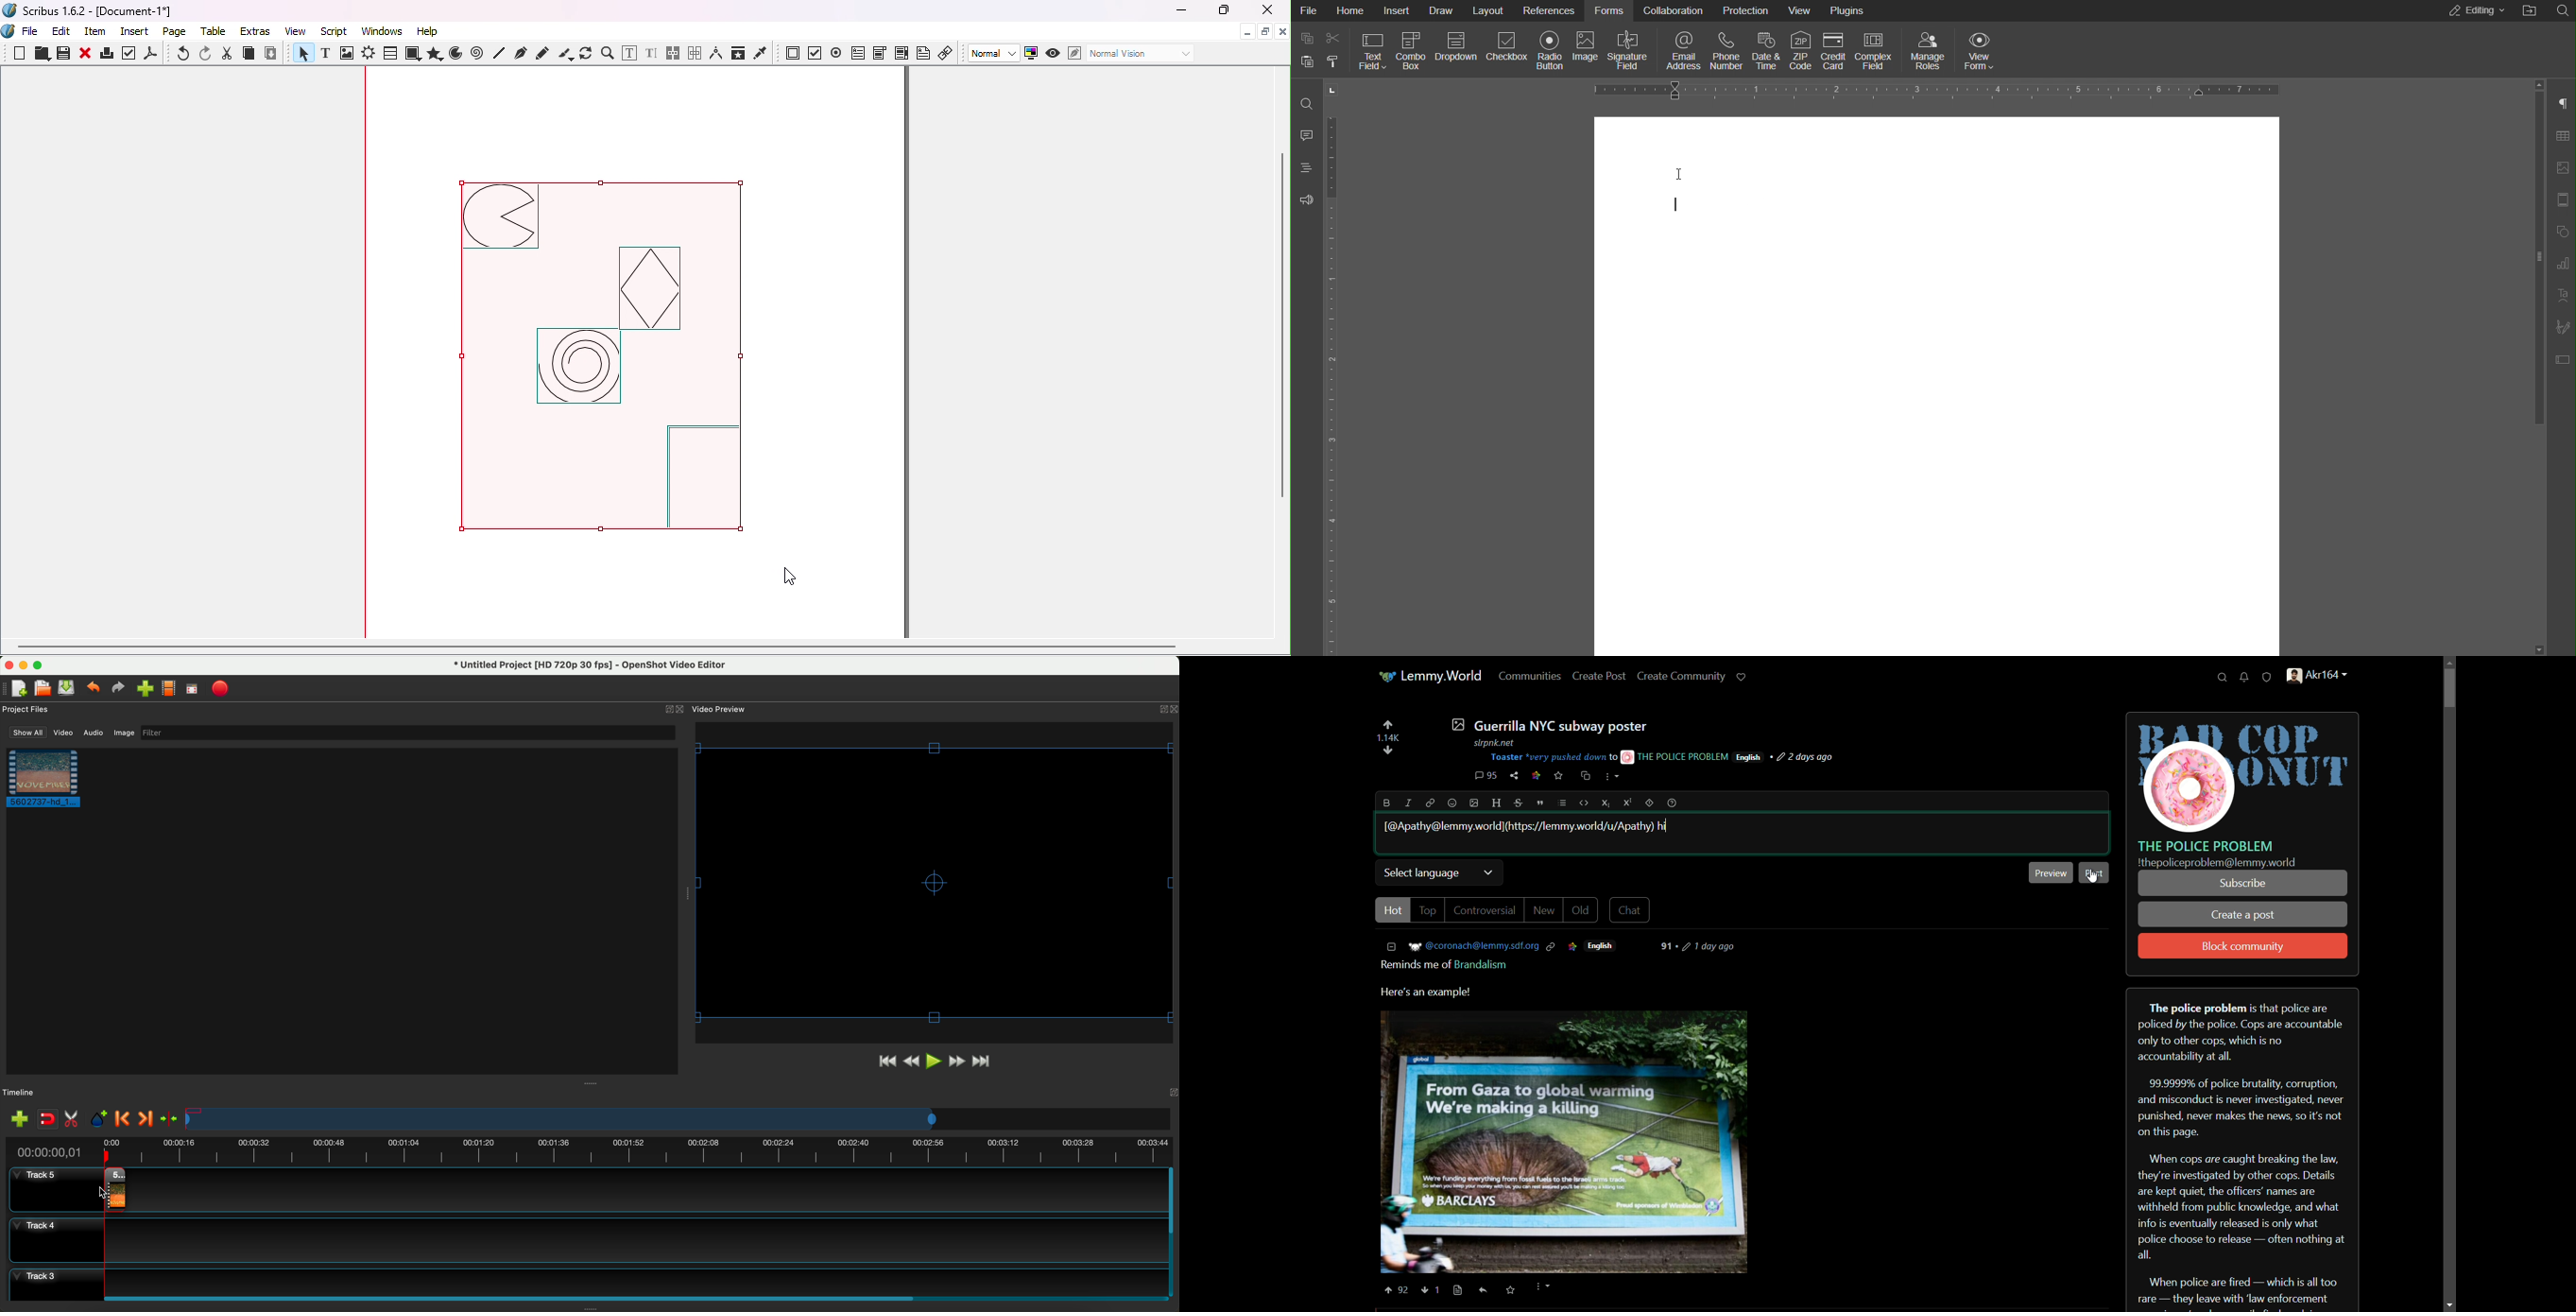 The width and height of the screenshot is (2576, 1316). What do you see at coordinates (1491, 741) in the screenshot?
I see `stpnk net` at bounding box center [1491, 741].